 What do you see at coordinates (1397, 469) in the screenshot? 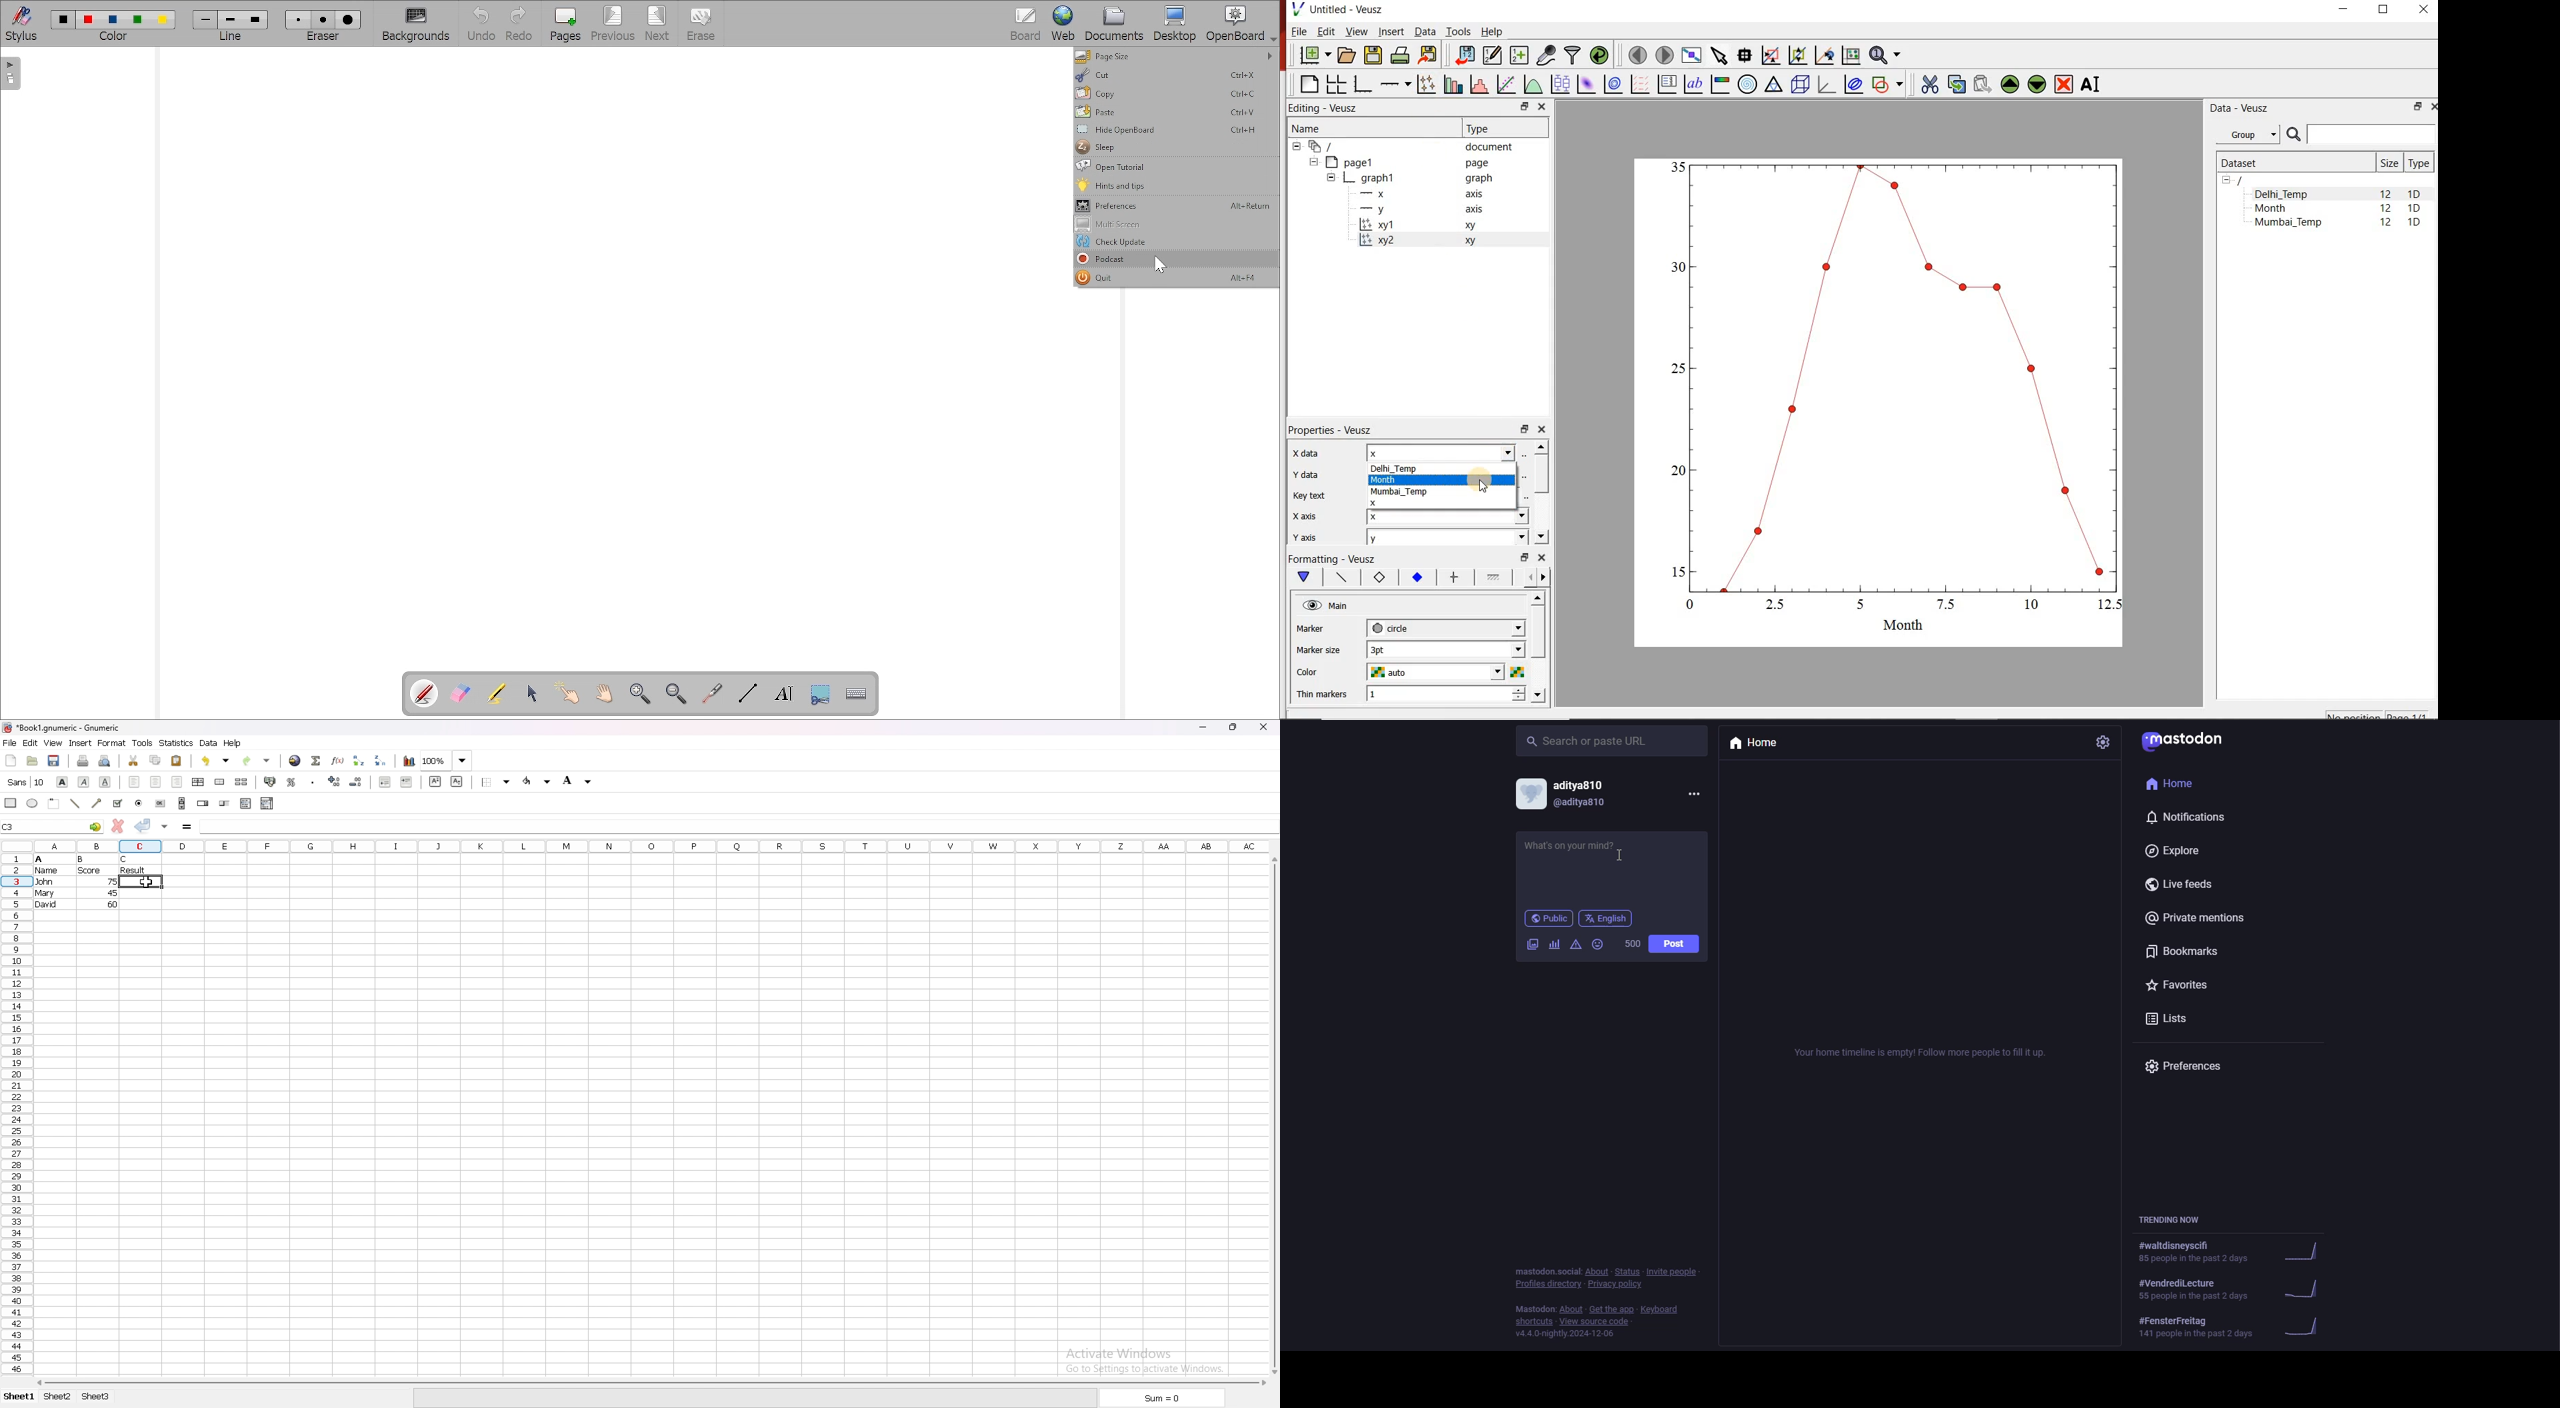
I see `Delhi_Temp` at bounding box center [1397, 469].